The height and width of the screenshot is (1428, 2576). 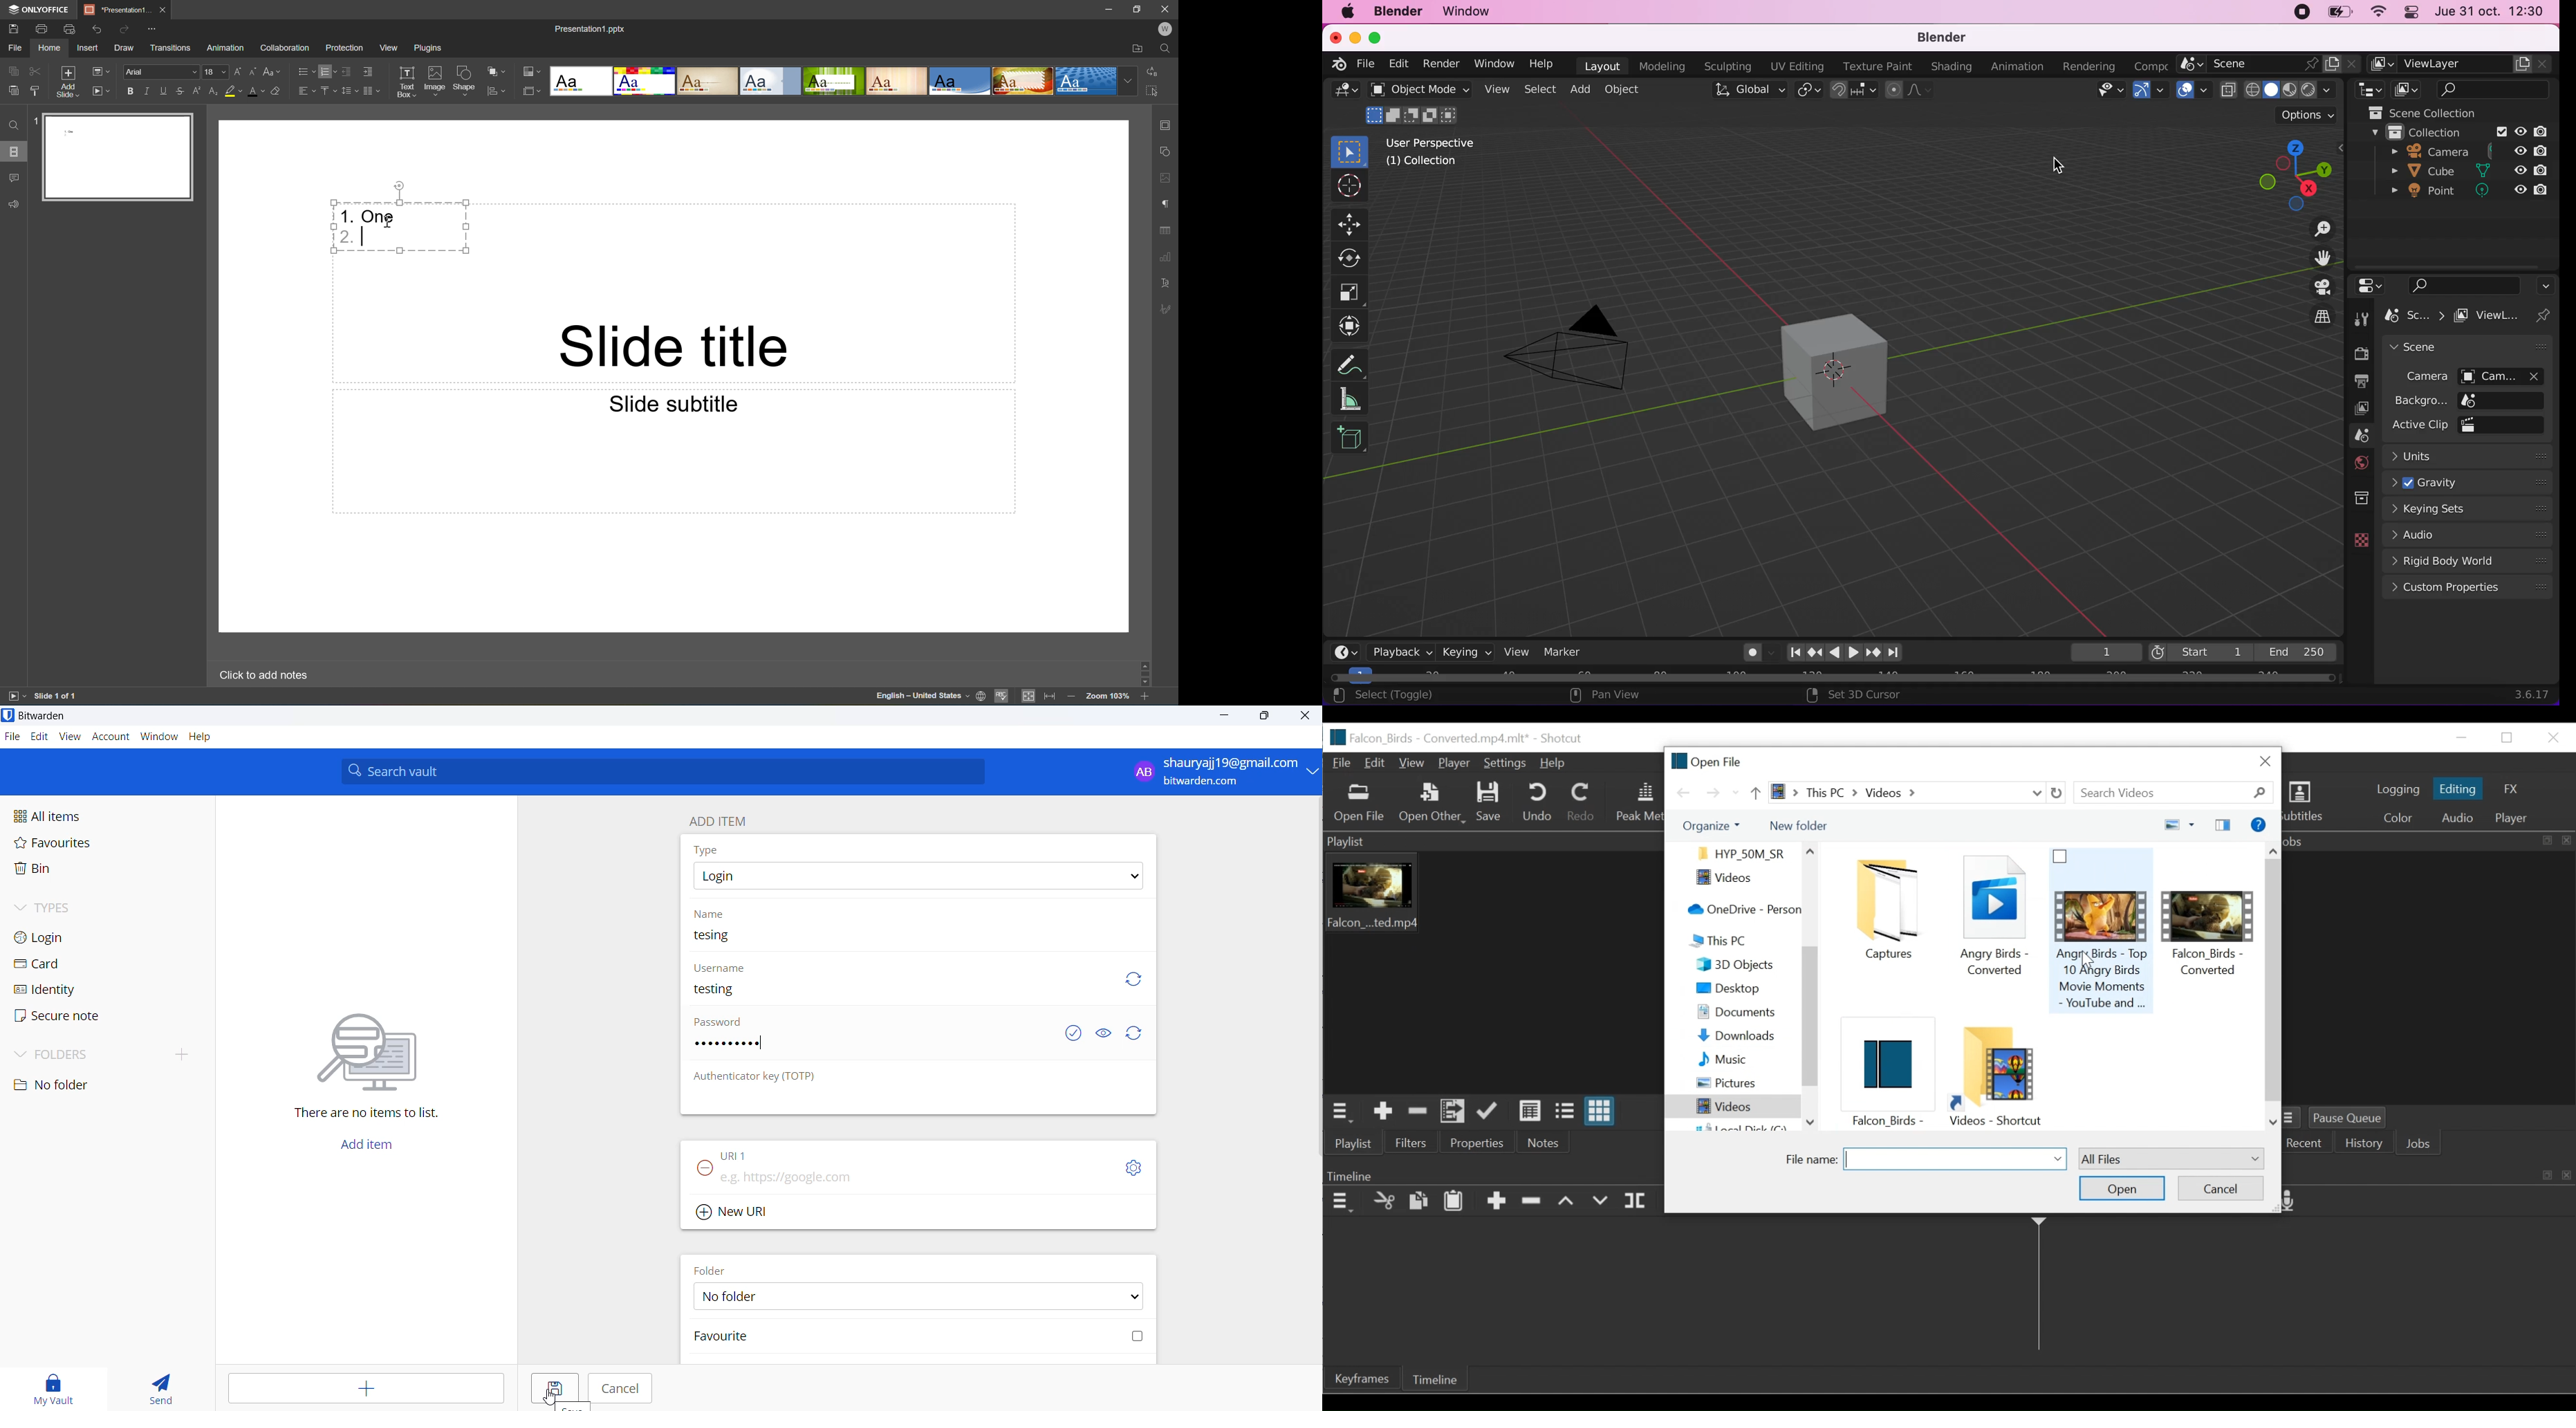 What do you see at coordinates (1430, 802) in the screenshot?
I see `Open Other` at bounding box center [1430, 802].